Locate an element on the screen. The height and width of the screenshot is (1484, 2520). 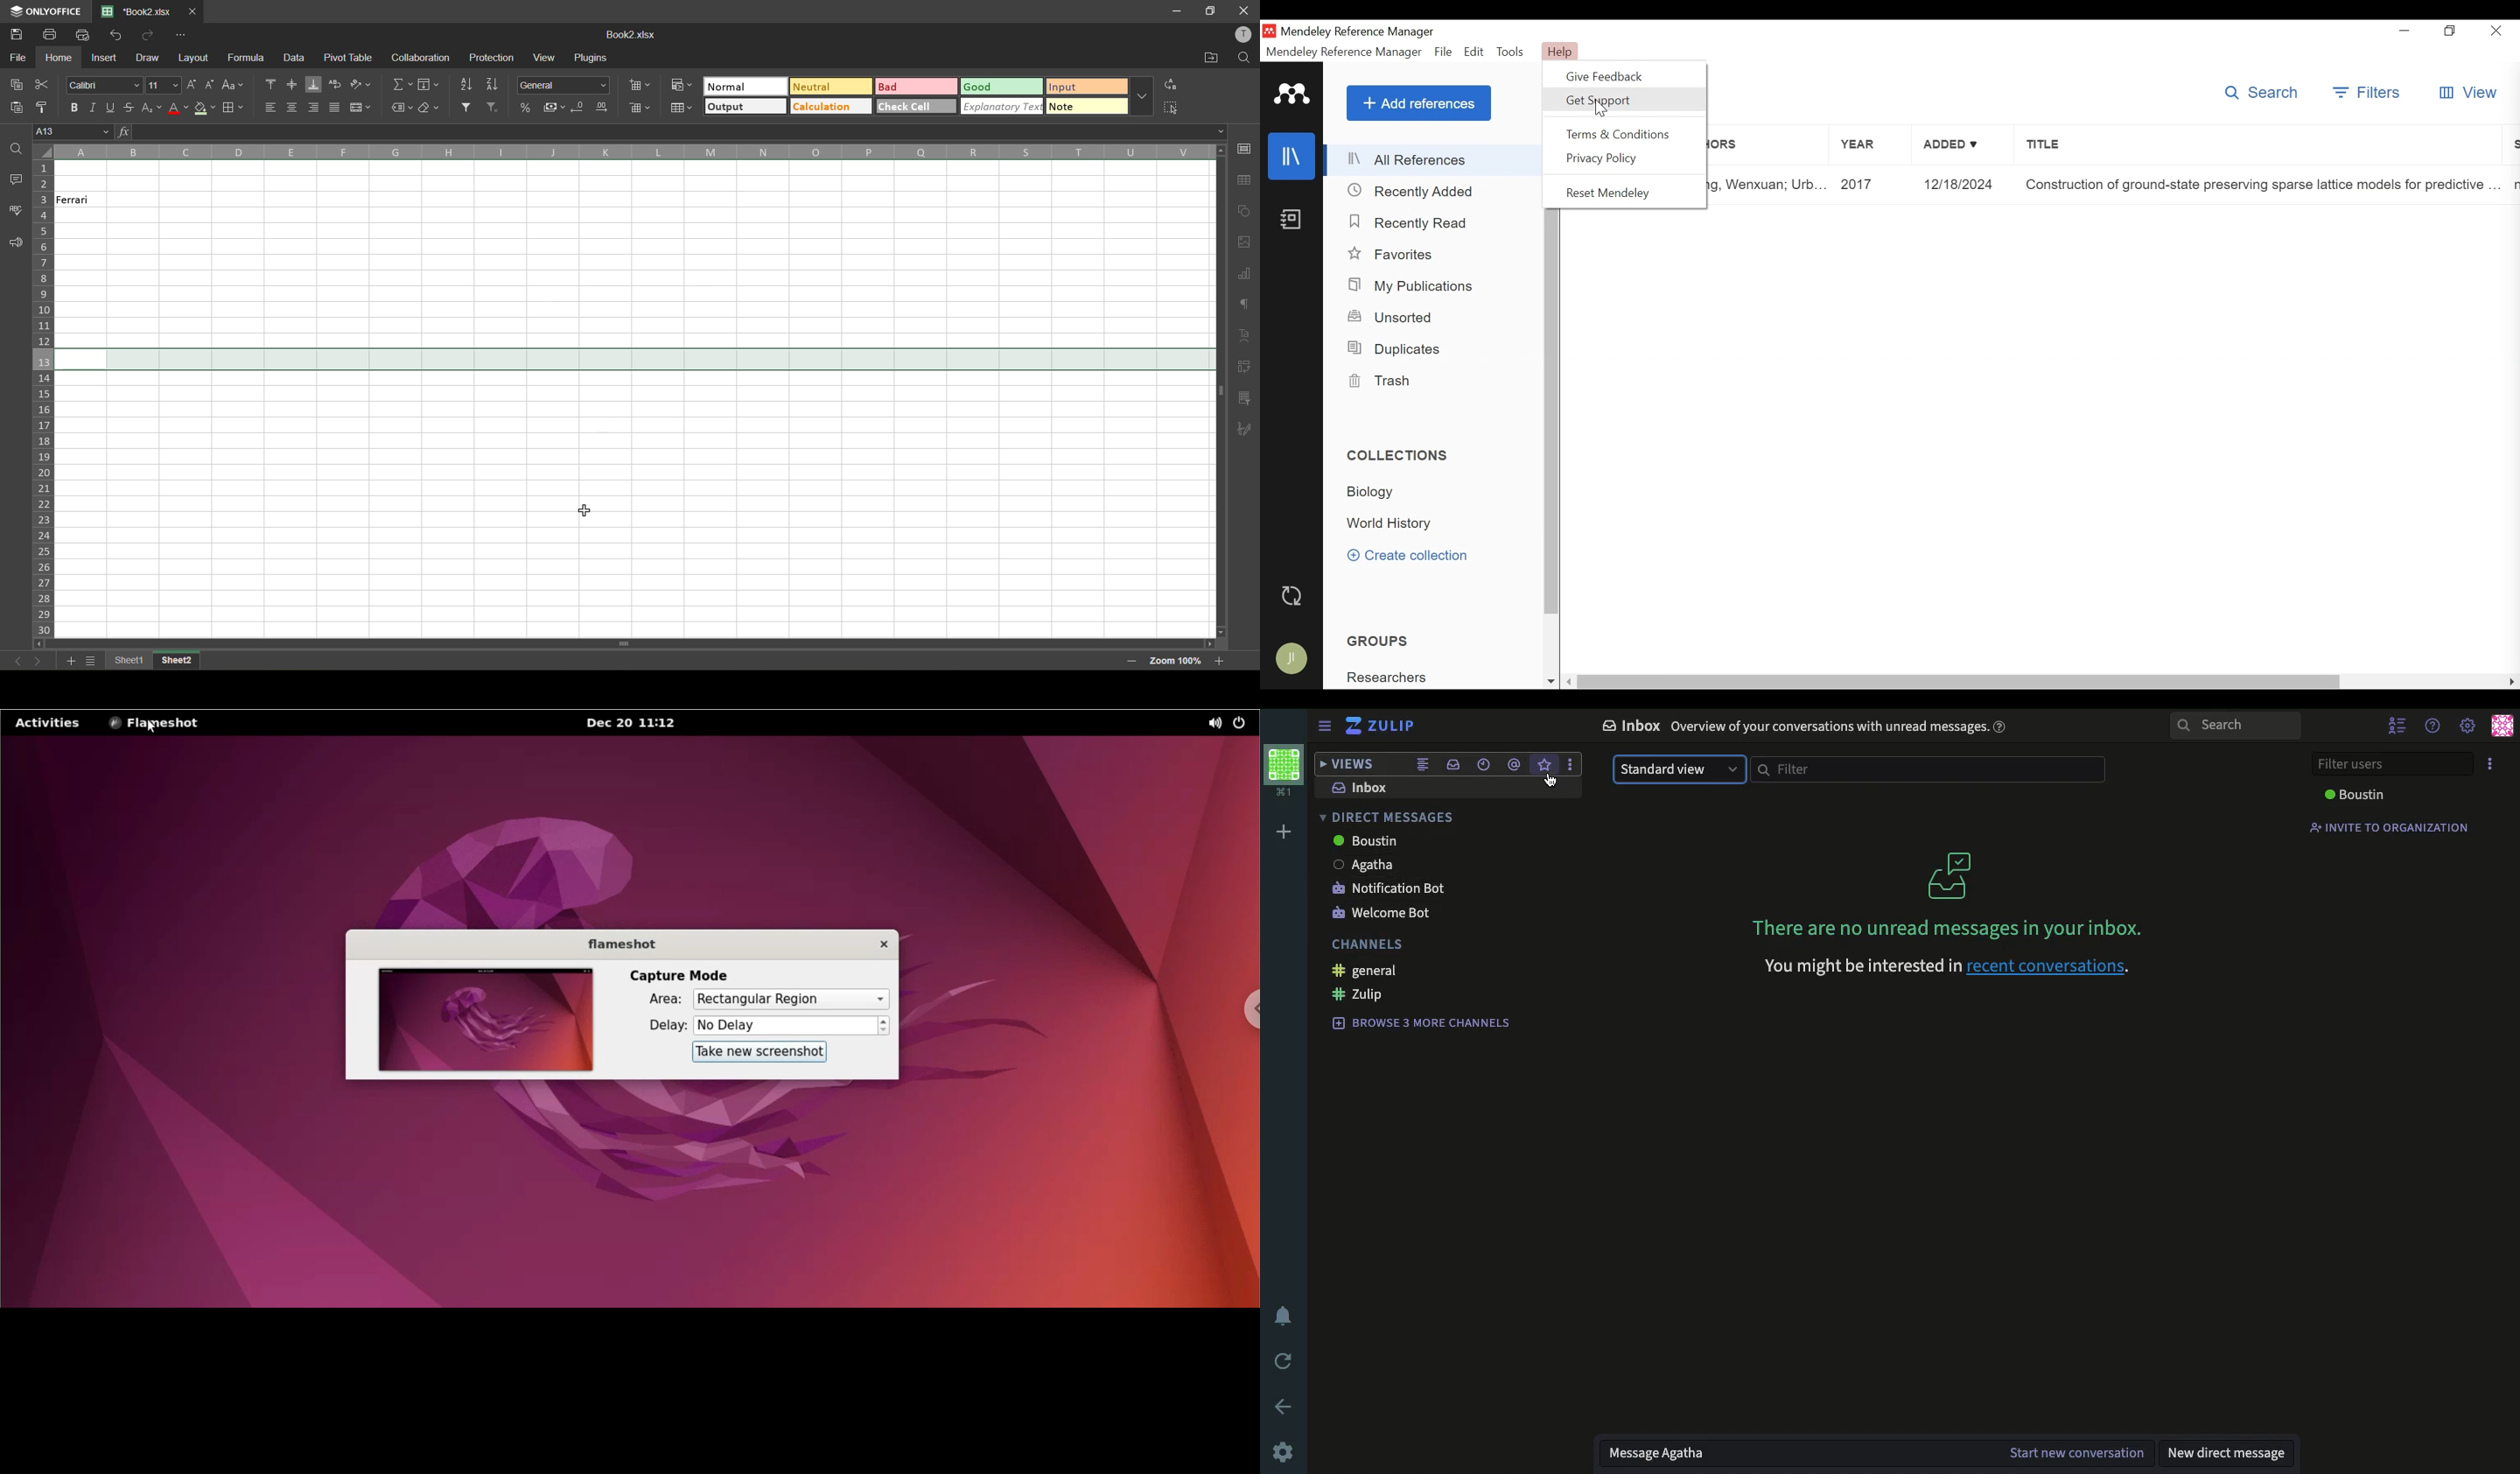
file is located at coordinates (19, 58).